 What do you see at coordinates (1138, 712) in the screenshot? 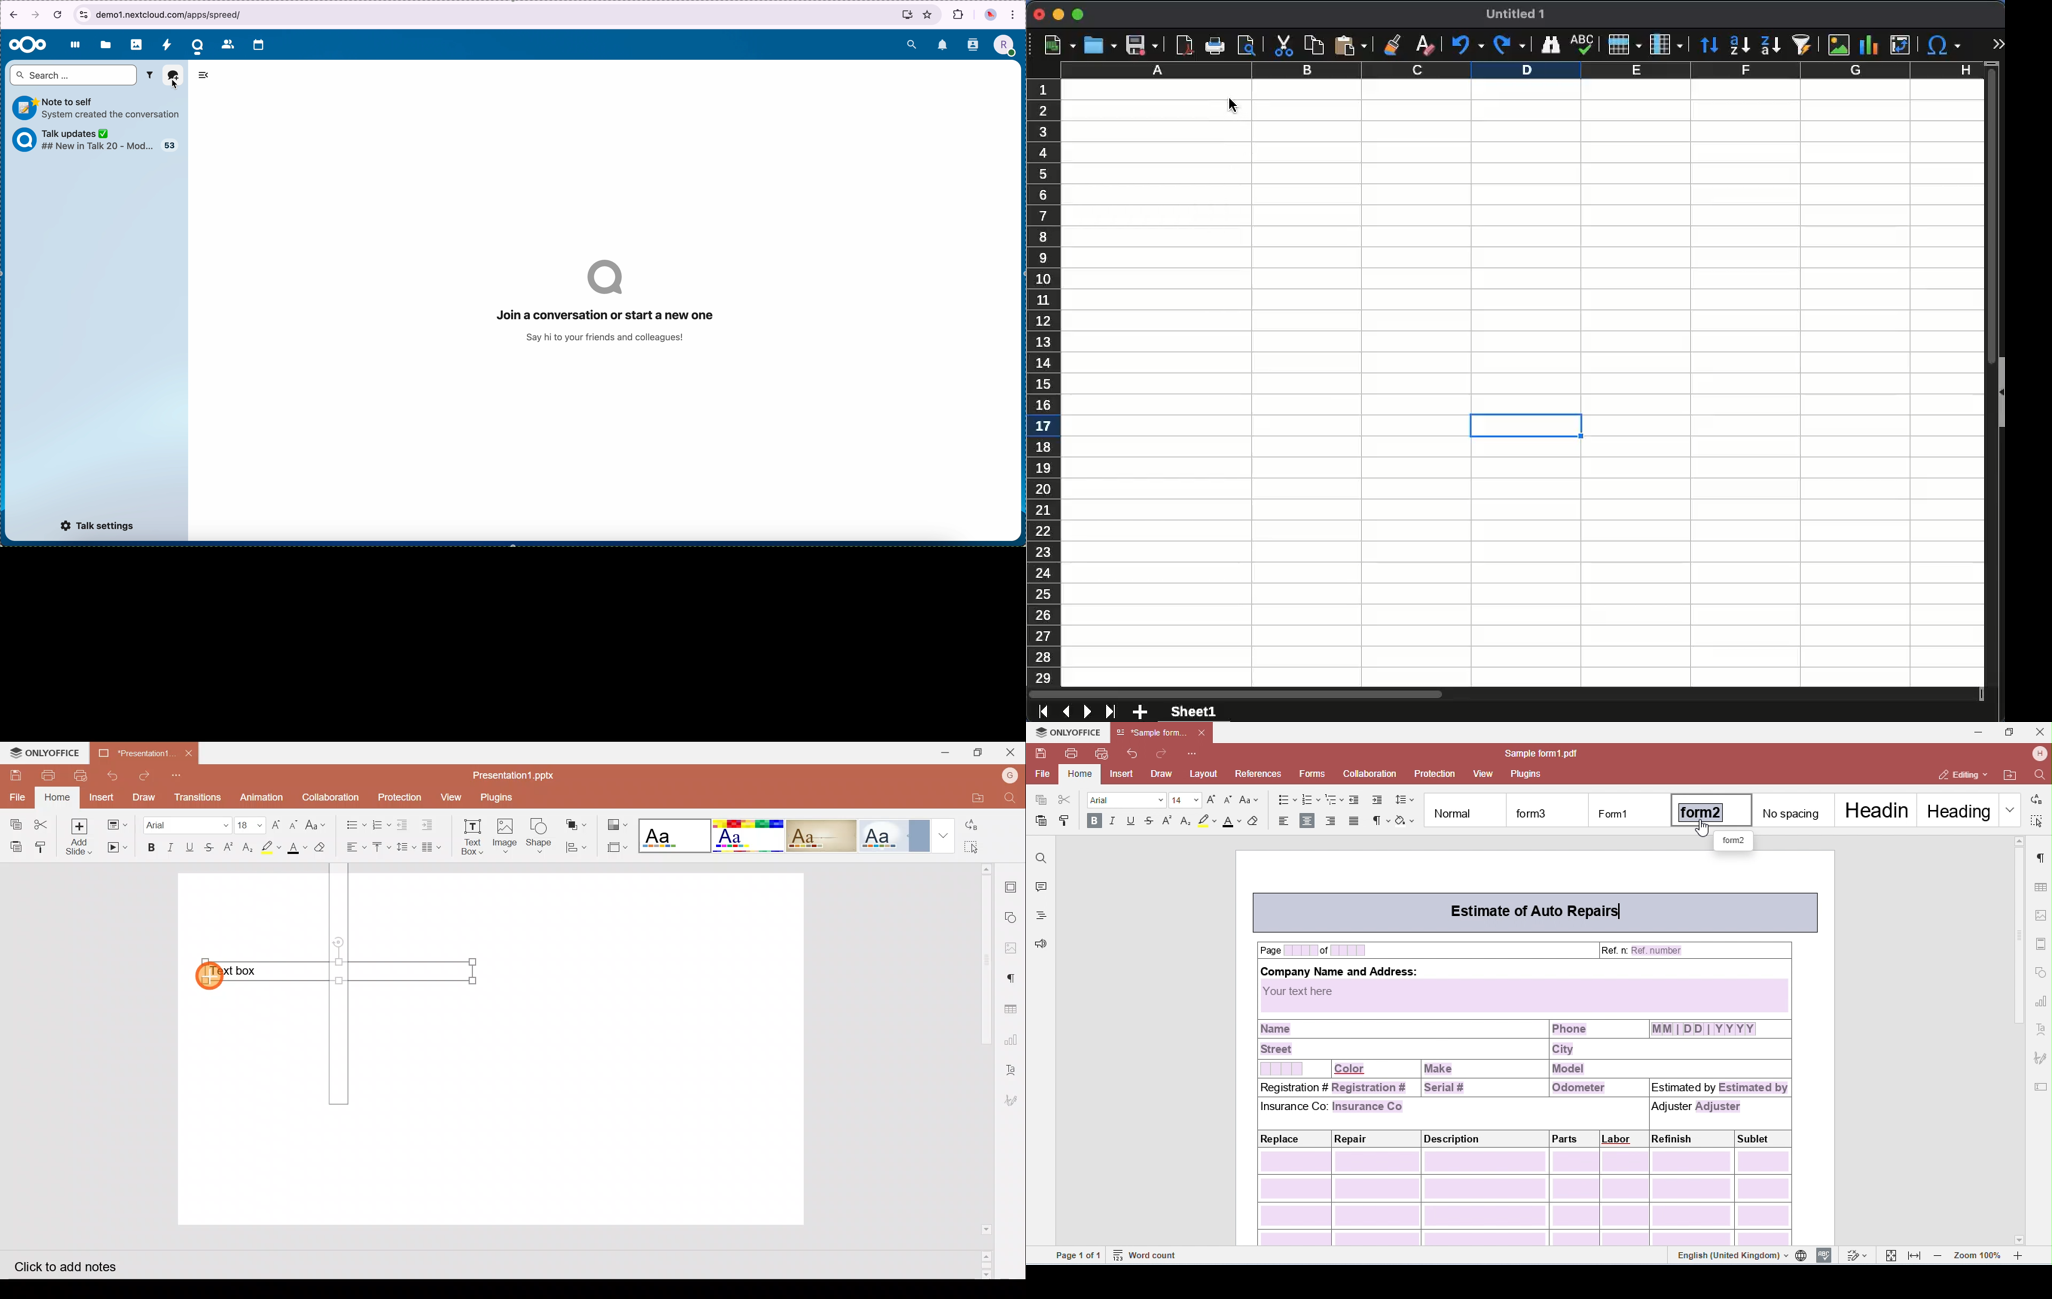
I see `add sheet` at bounding box center [1138, 712].